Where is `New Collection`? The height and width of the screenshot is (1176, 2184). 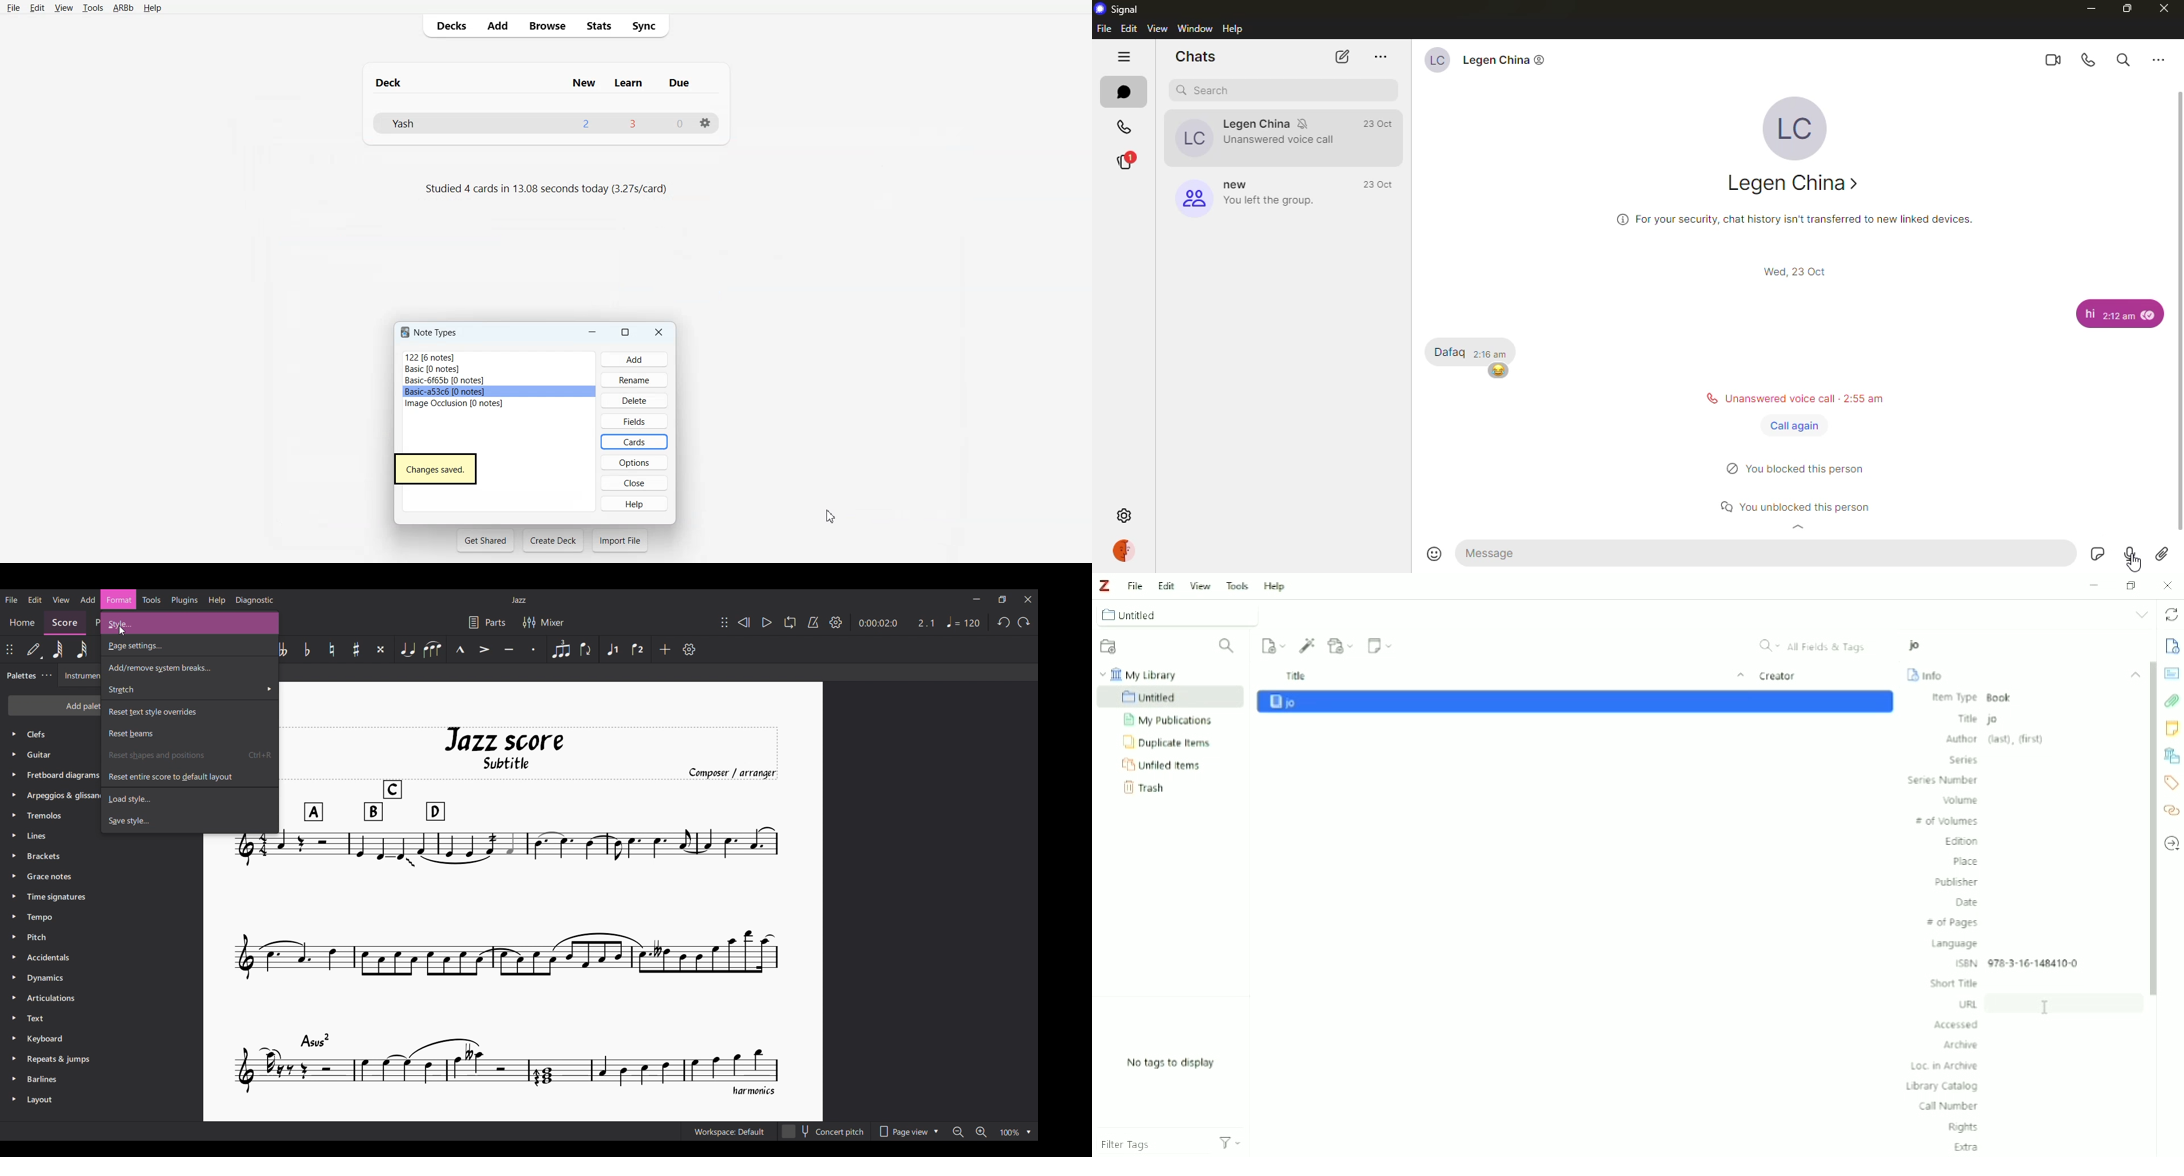
New Collection is located at coordinates (1110, 646).